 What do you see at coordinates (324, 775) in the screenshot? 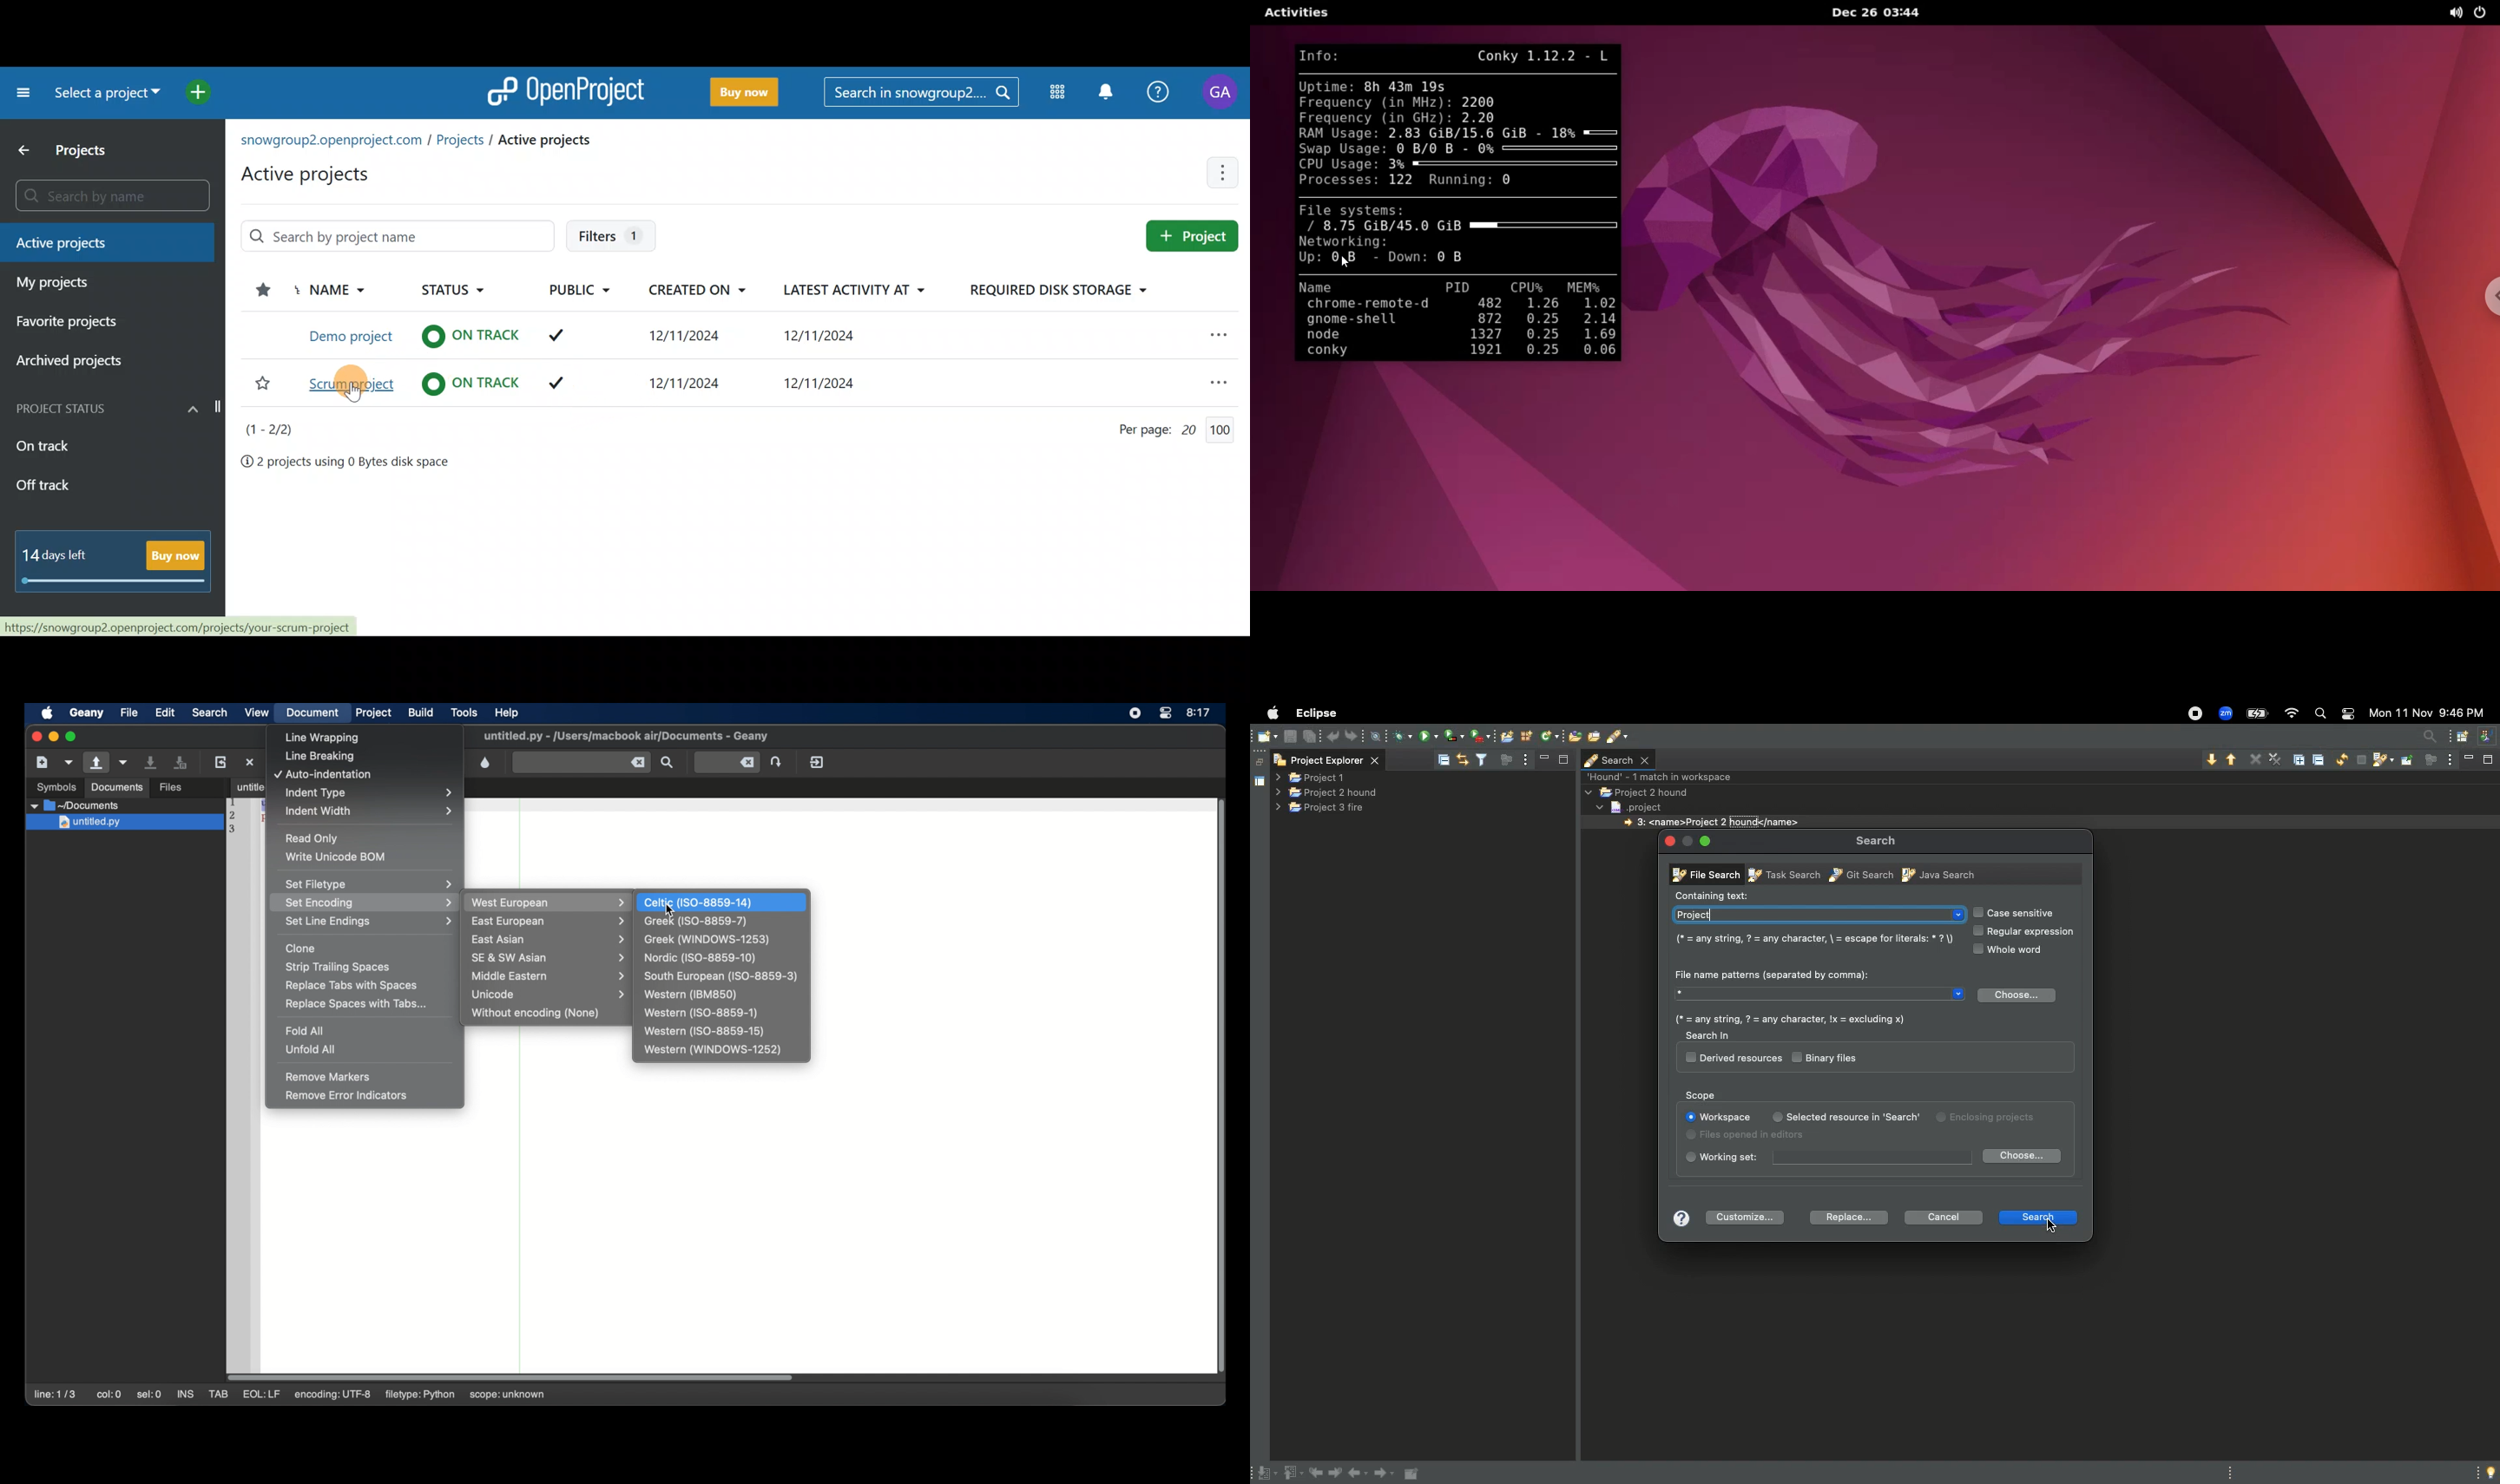
I see `auto indentation` at bounding box center [324, 775].